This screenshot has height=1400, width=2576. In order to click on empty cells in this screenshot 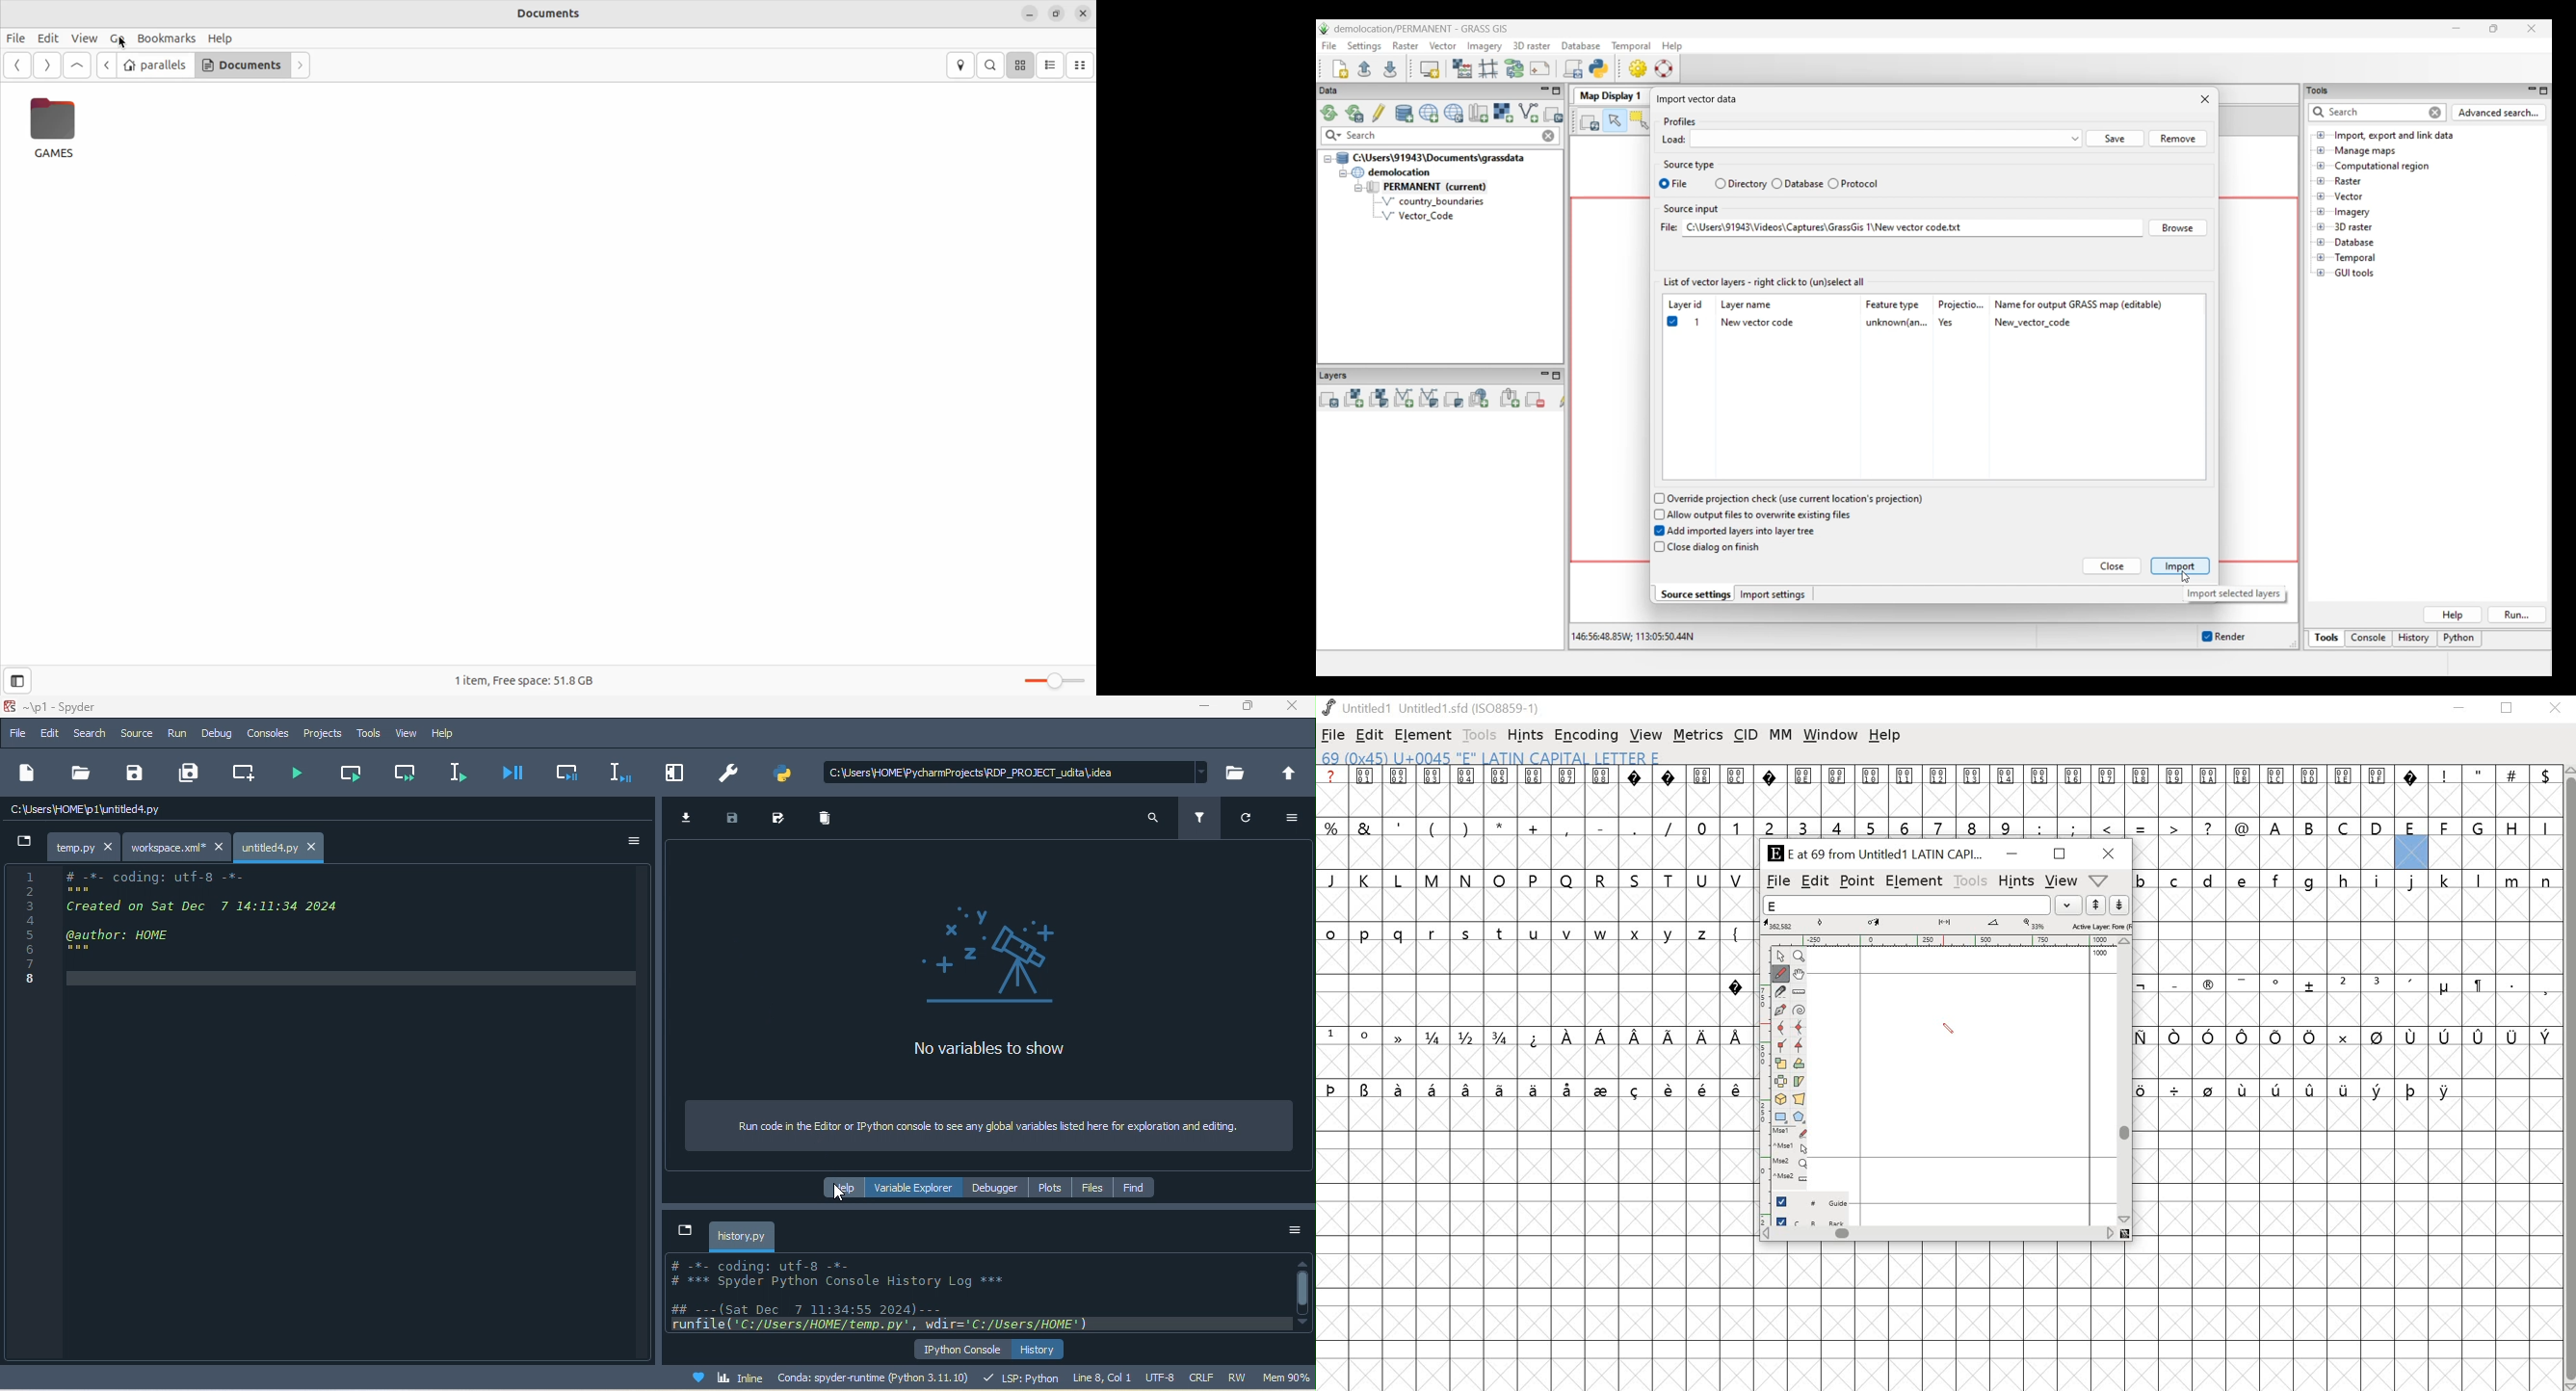, I will do `click(2346, 1009)`.